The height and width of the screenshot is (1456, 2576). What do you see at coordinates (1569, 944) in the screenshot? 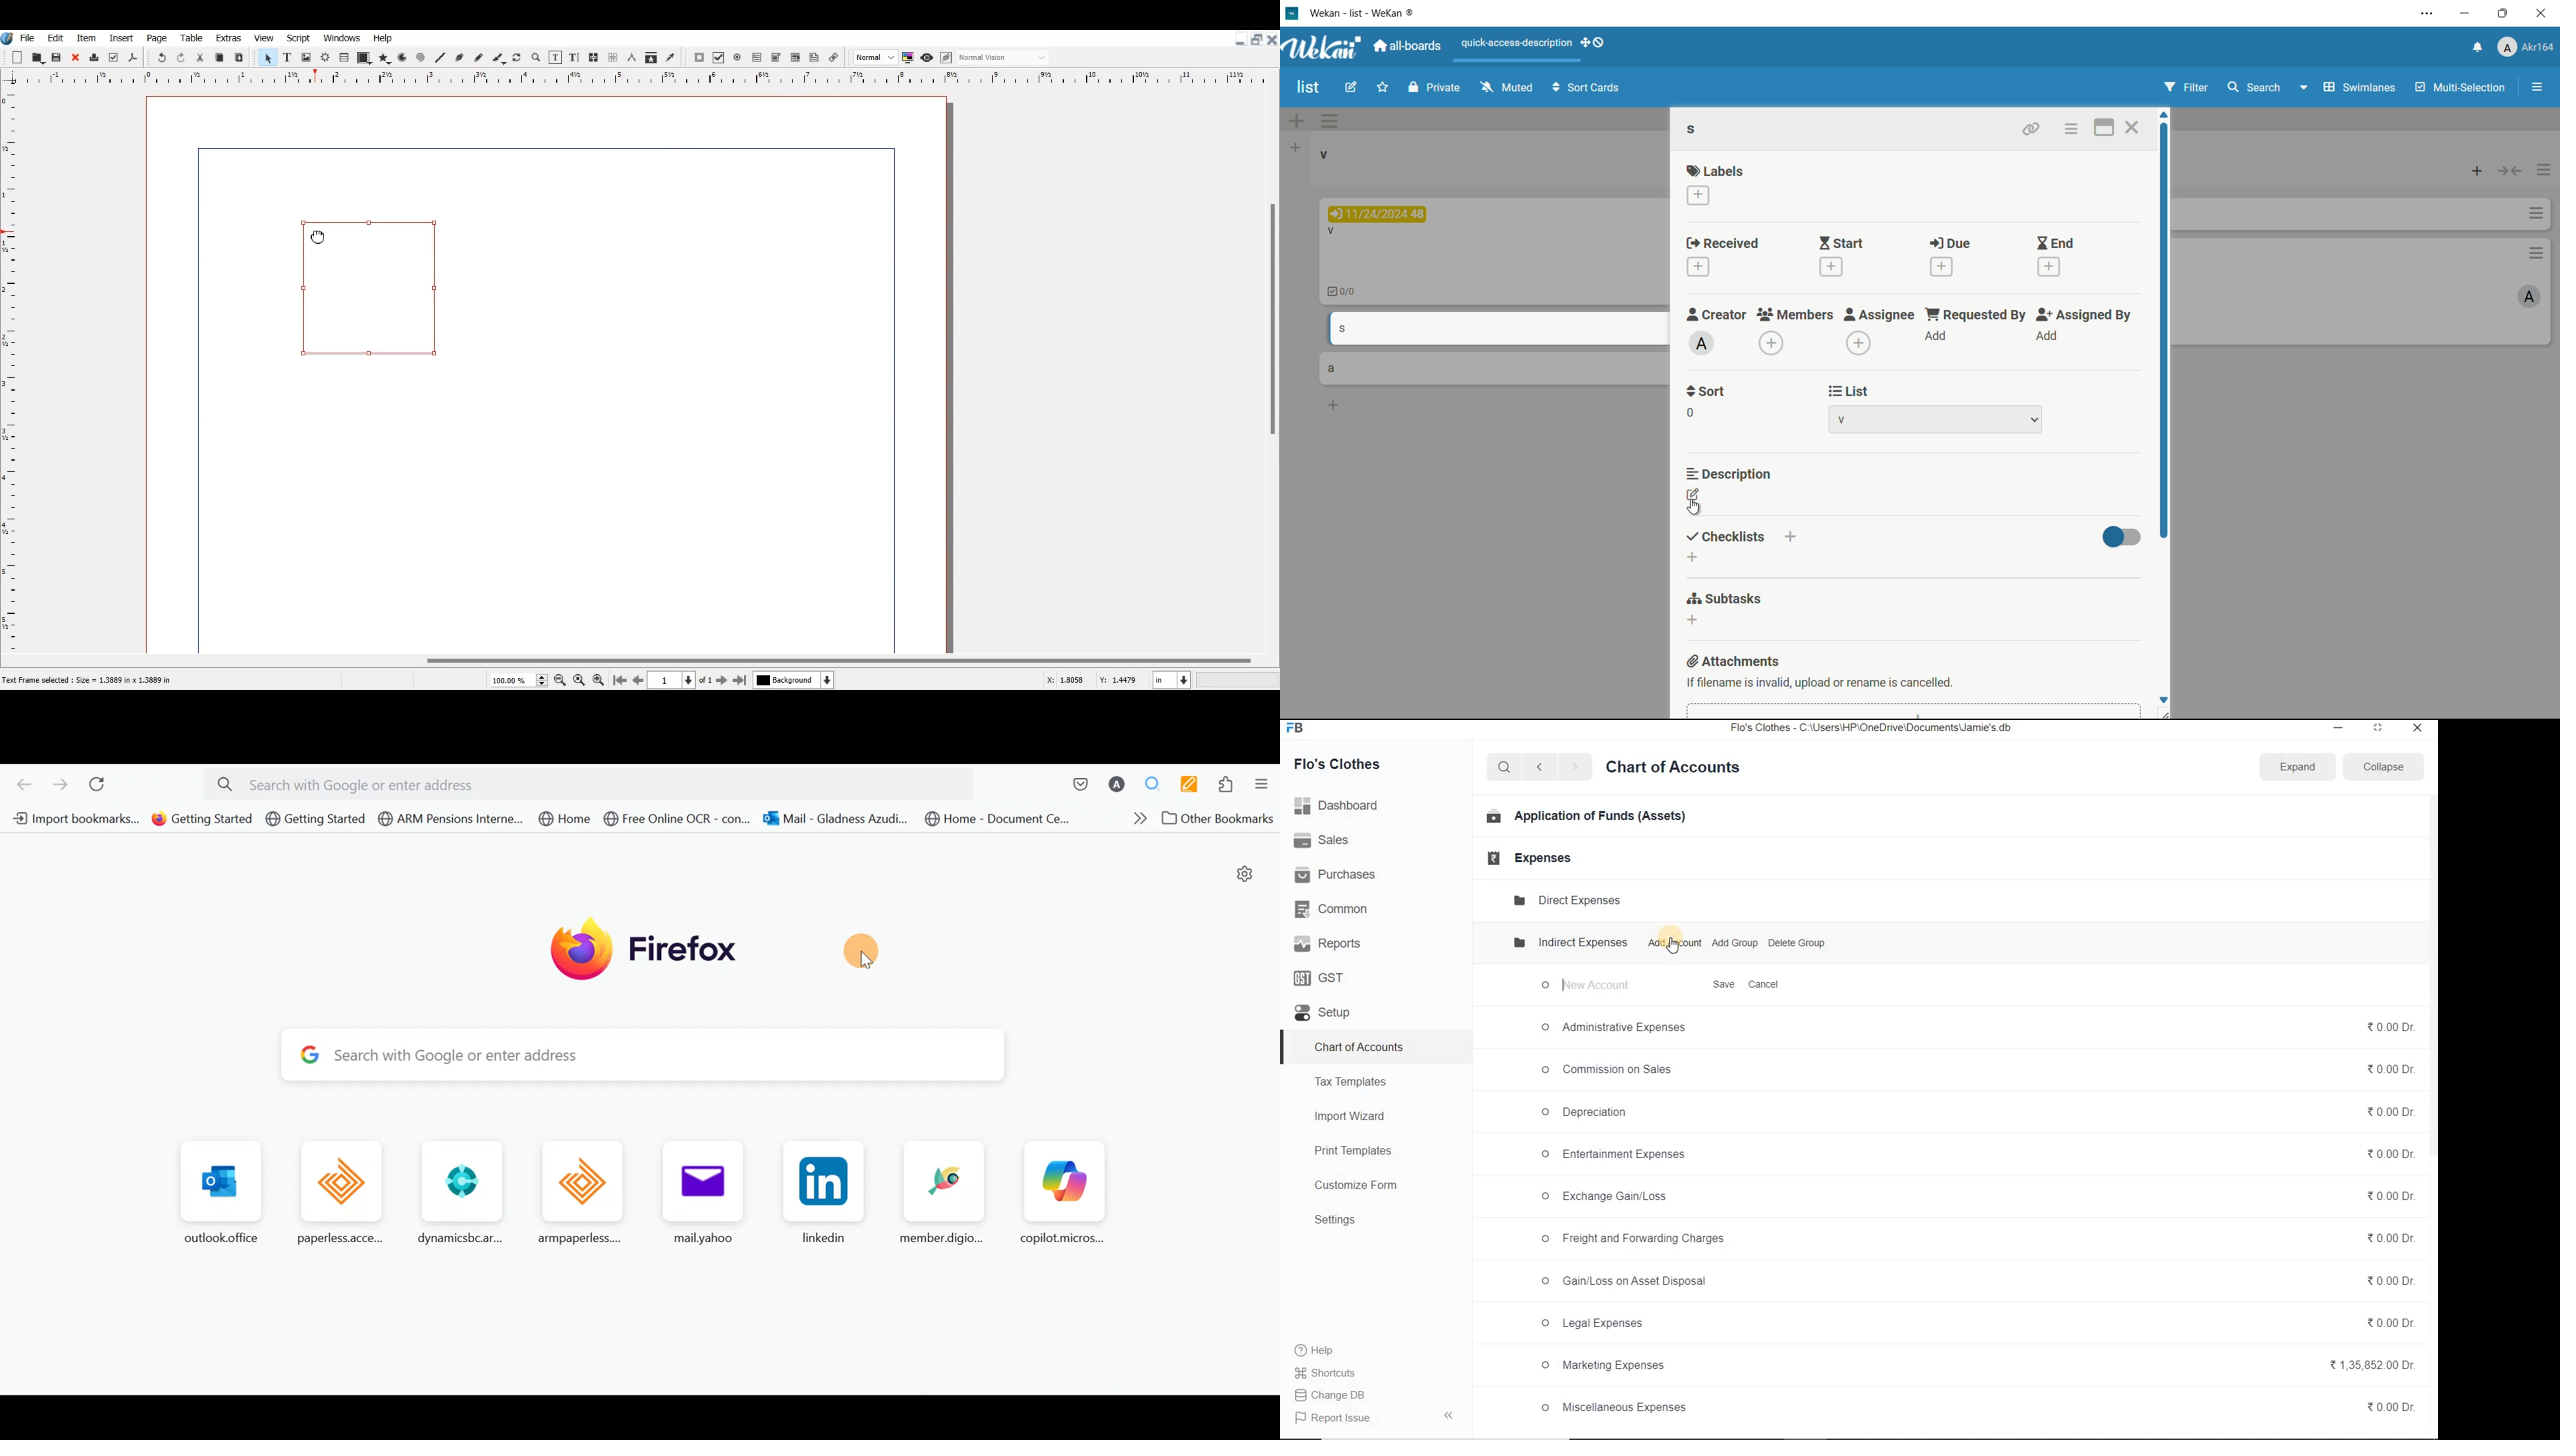
I see `Indirect expenses` at bounding box center [1569, 944].